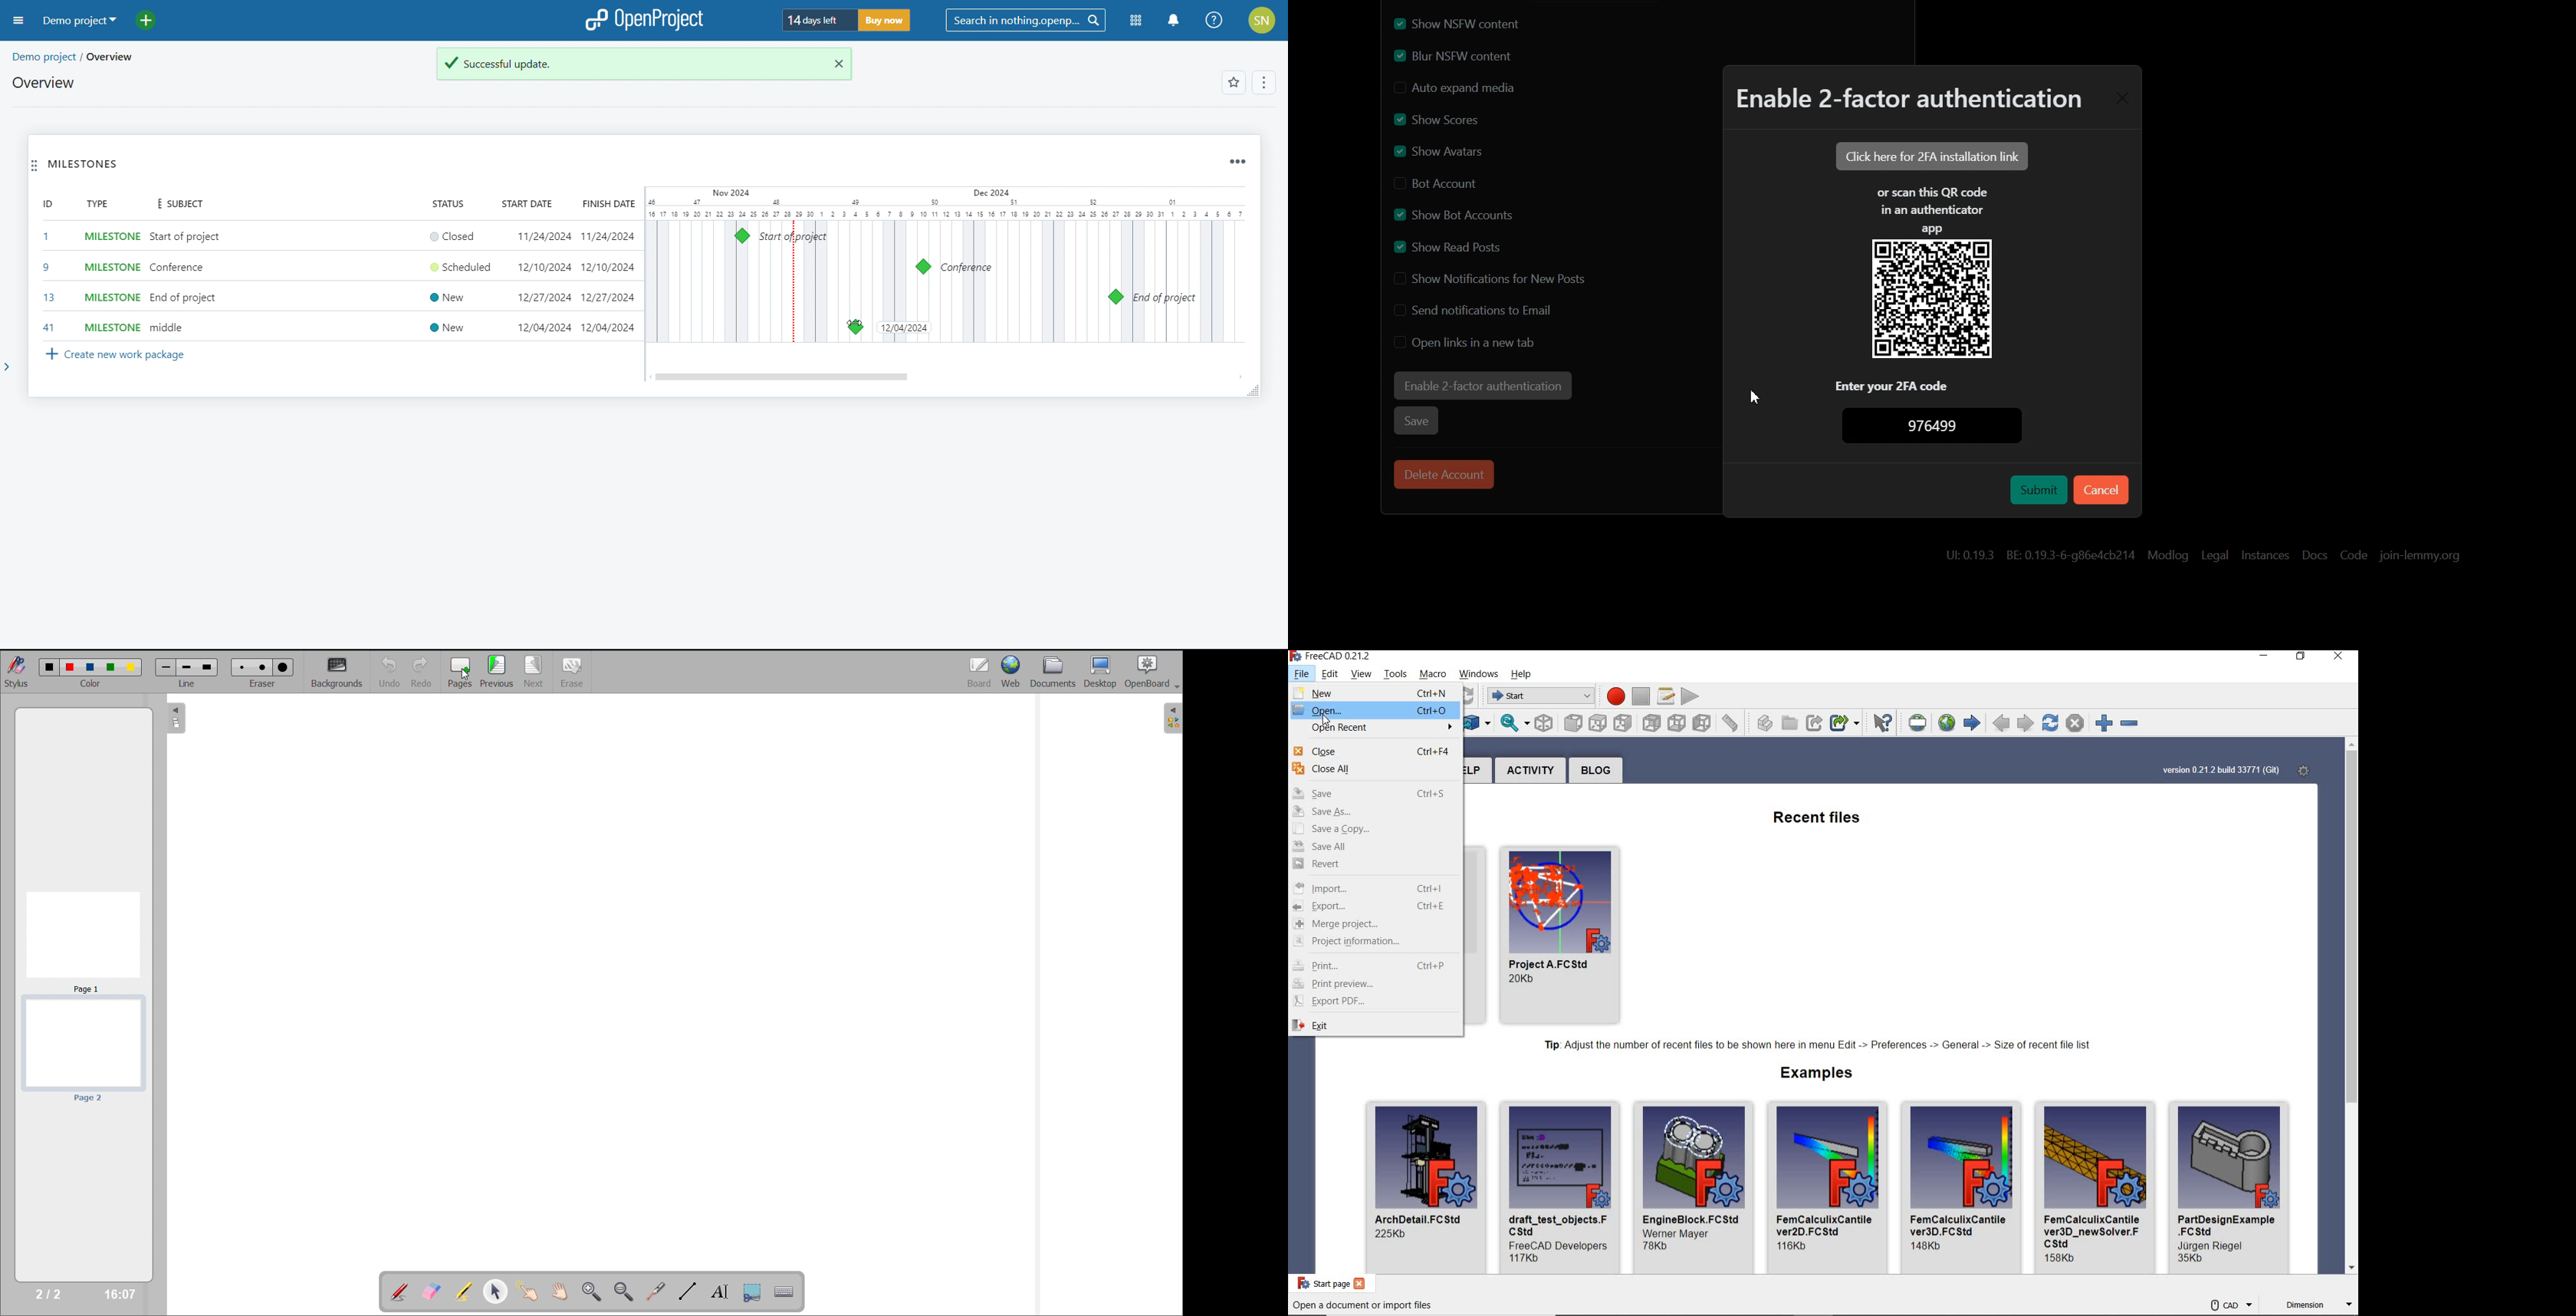  Describe the element at coordinates (1442, 182) in the screenshot. I see `Disable Bot Account` at that location.